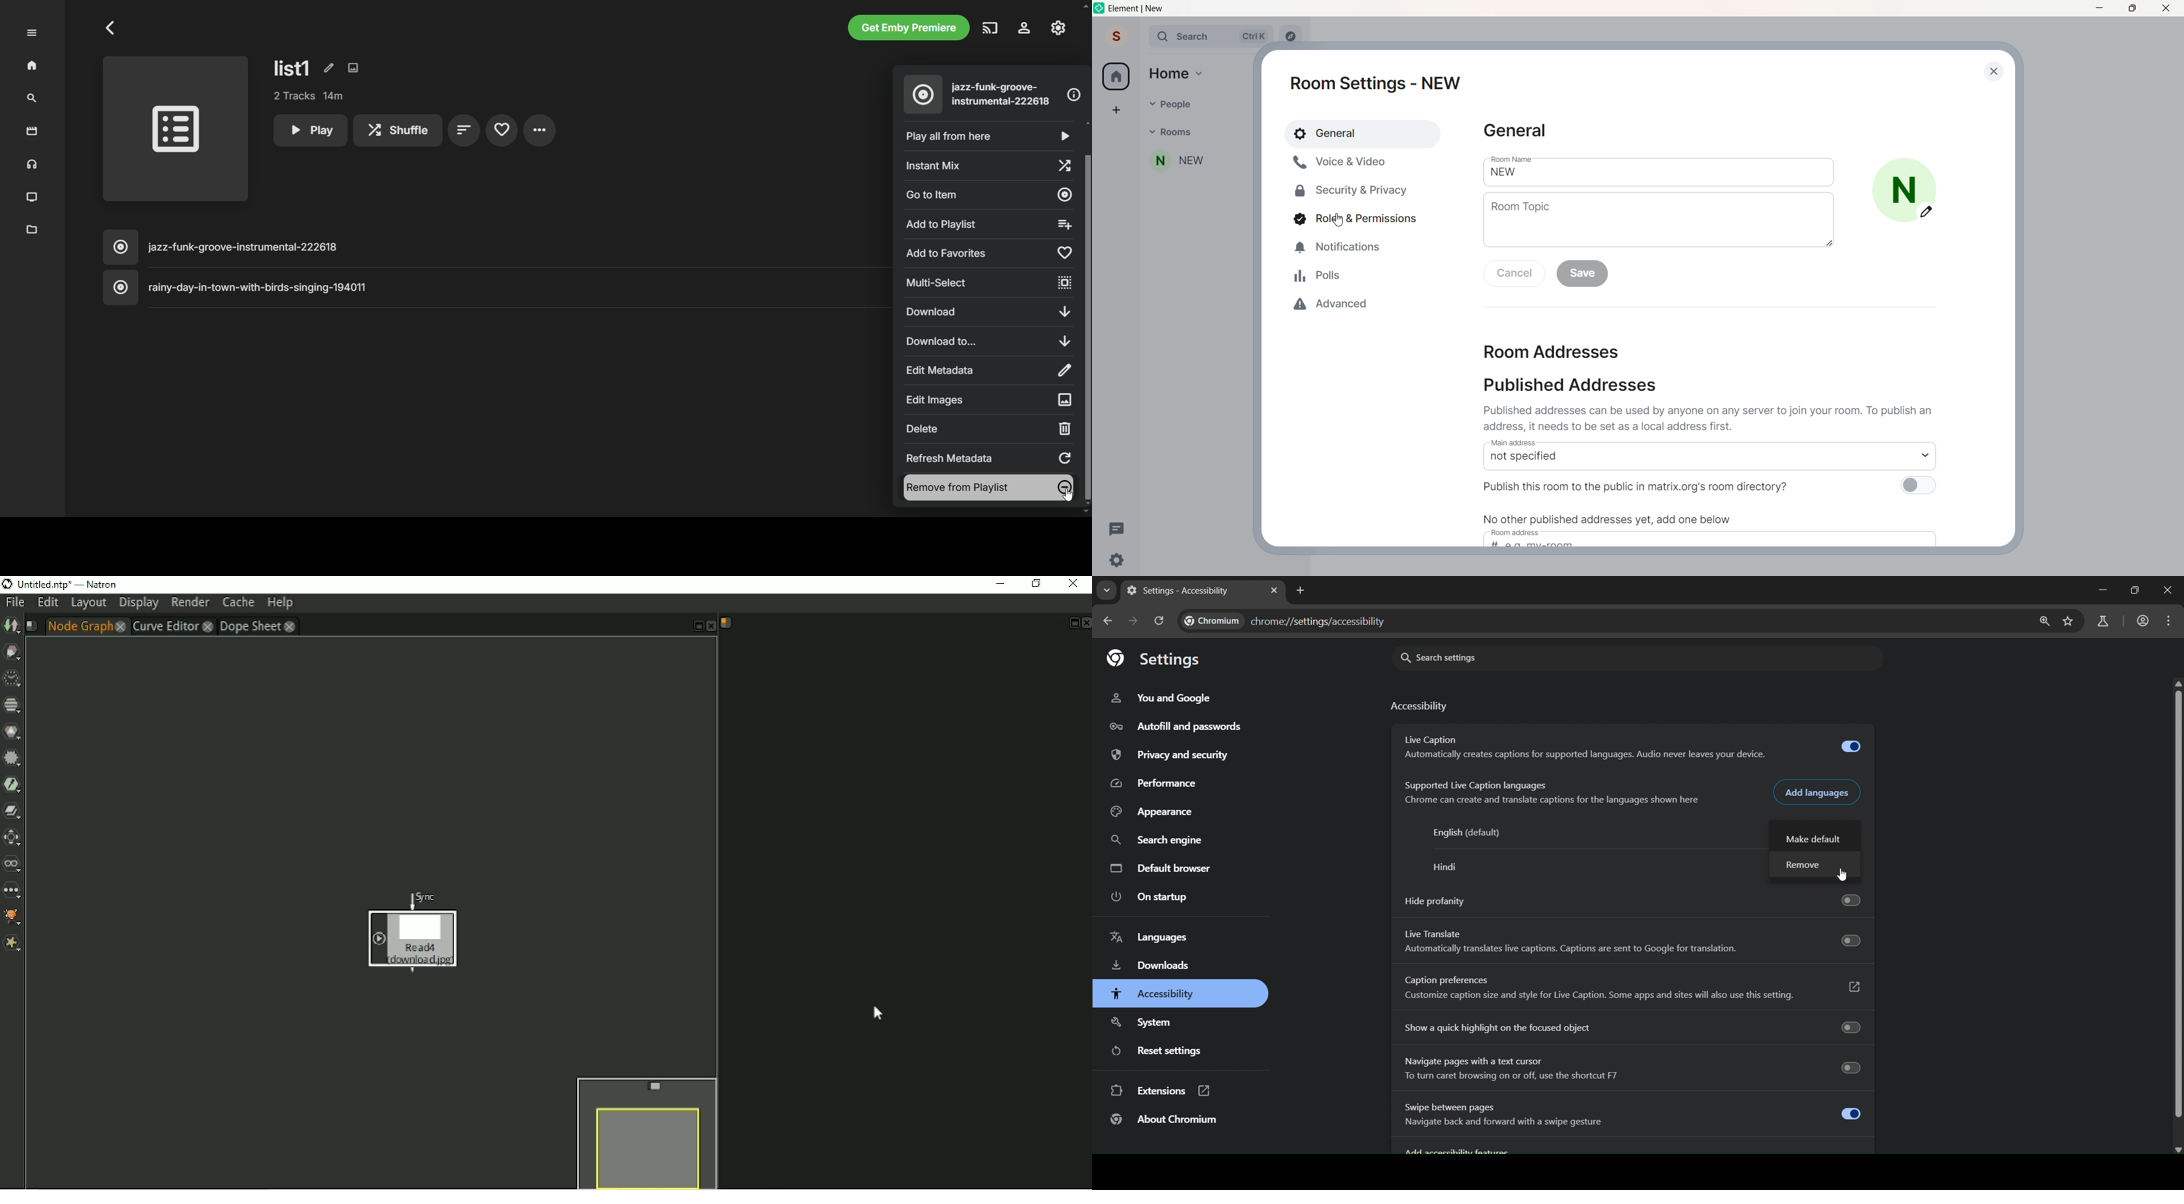 The image size is (2184, 1204). I want to click on edit metadata, so click(986, 370).